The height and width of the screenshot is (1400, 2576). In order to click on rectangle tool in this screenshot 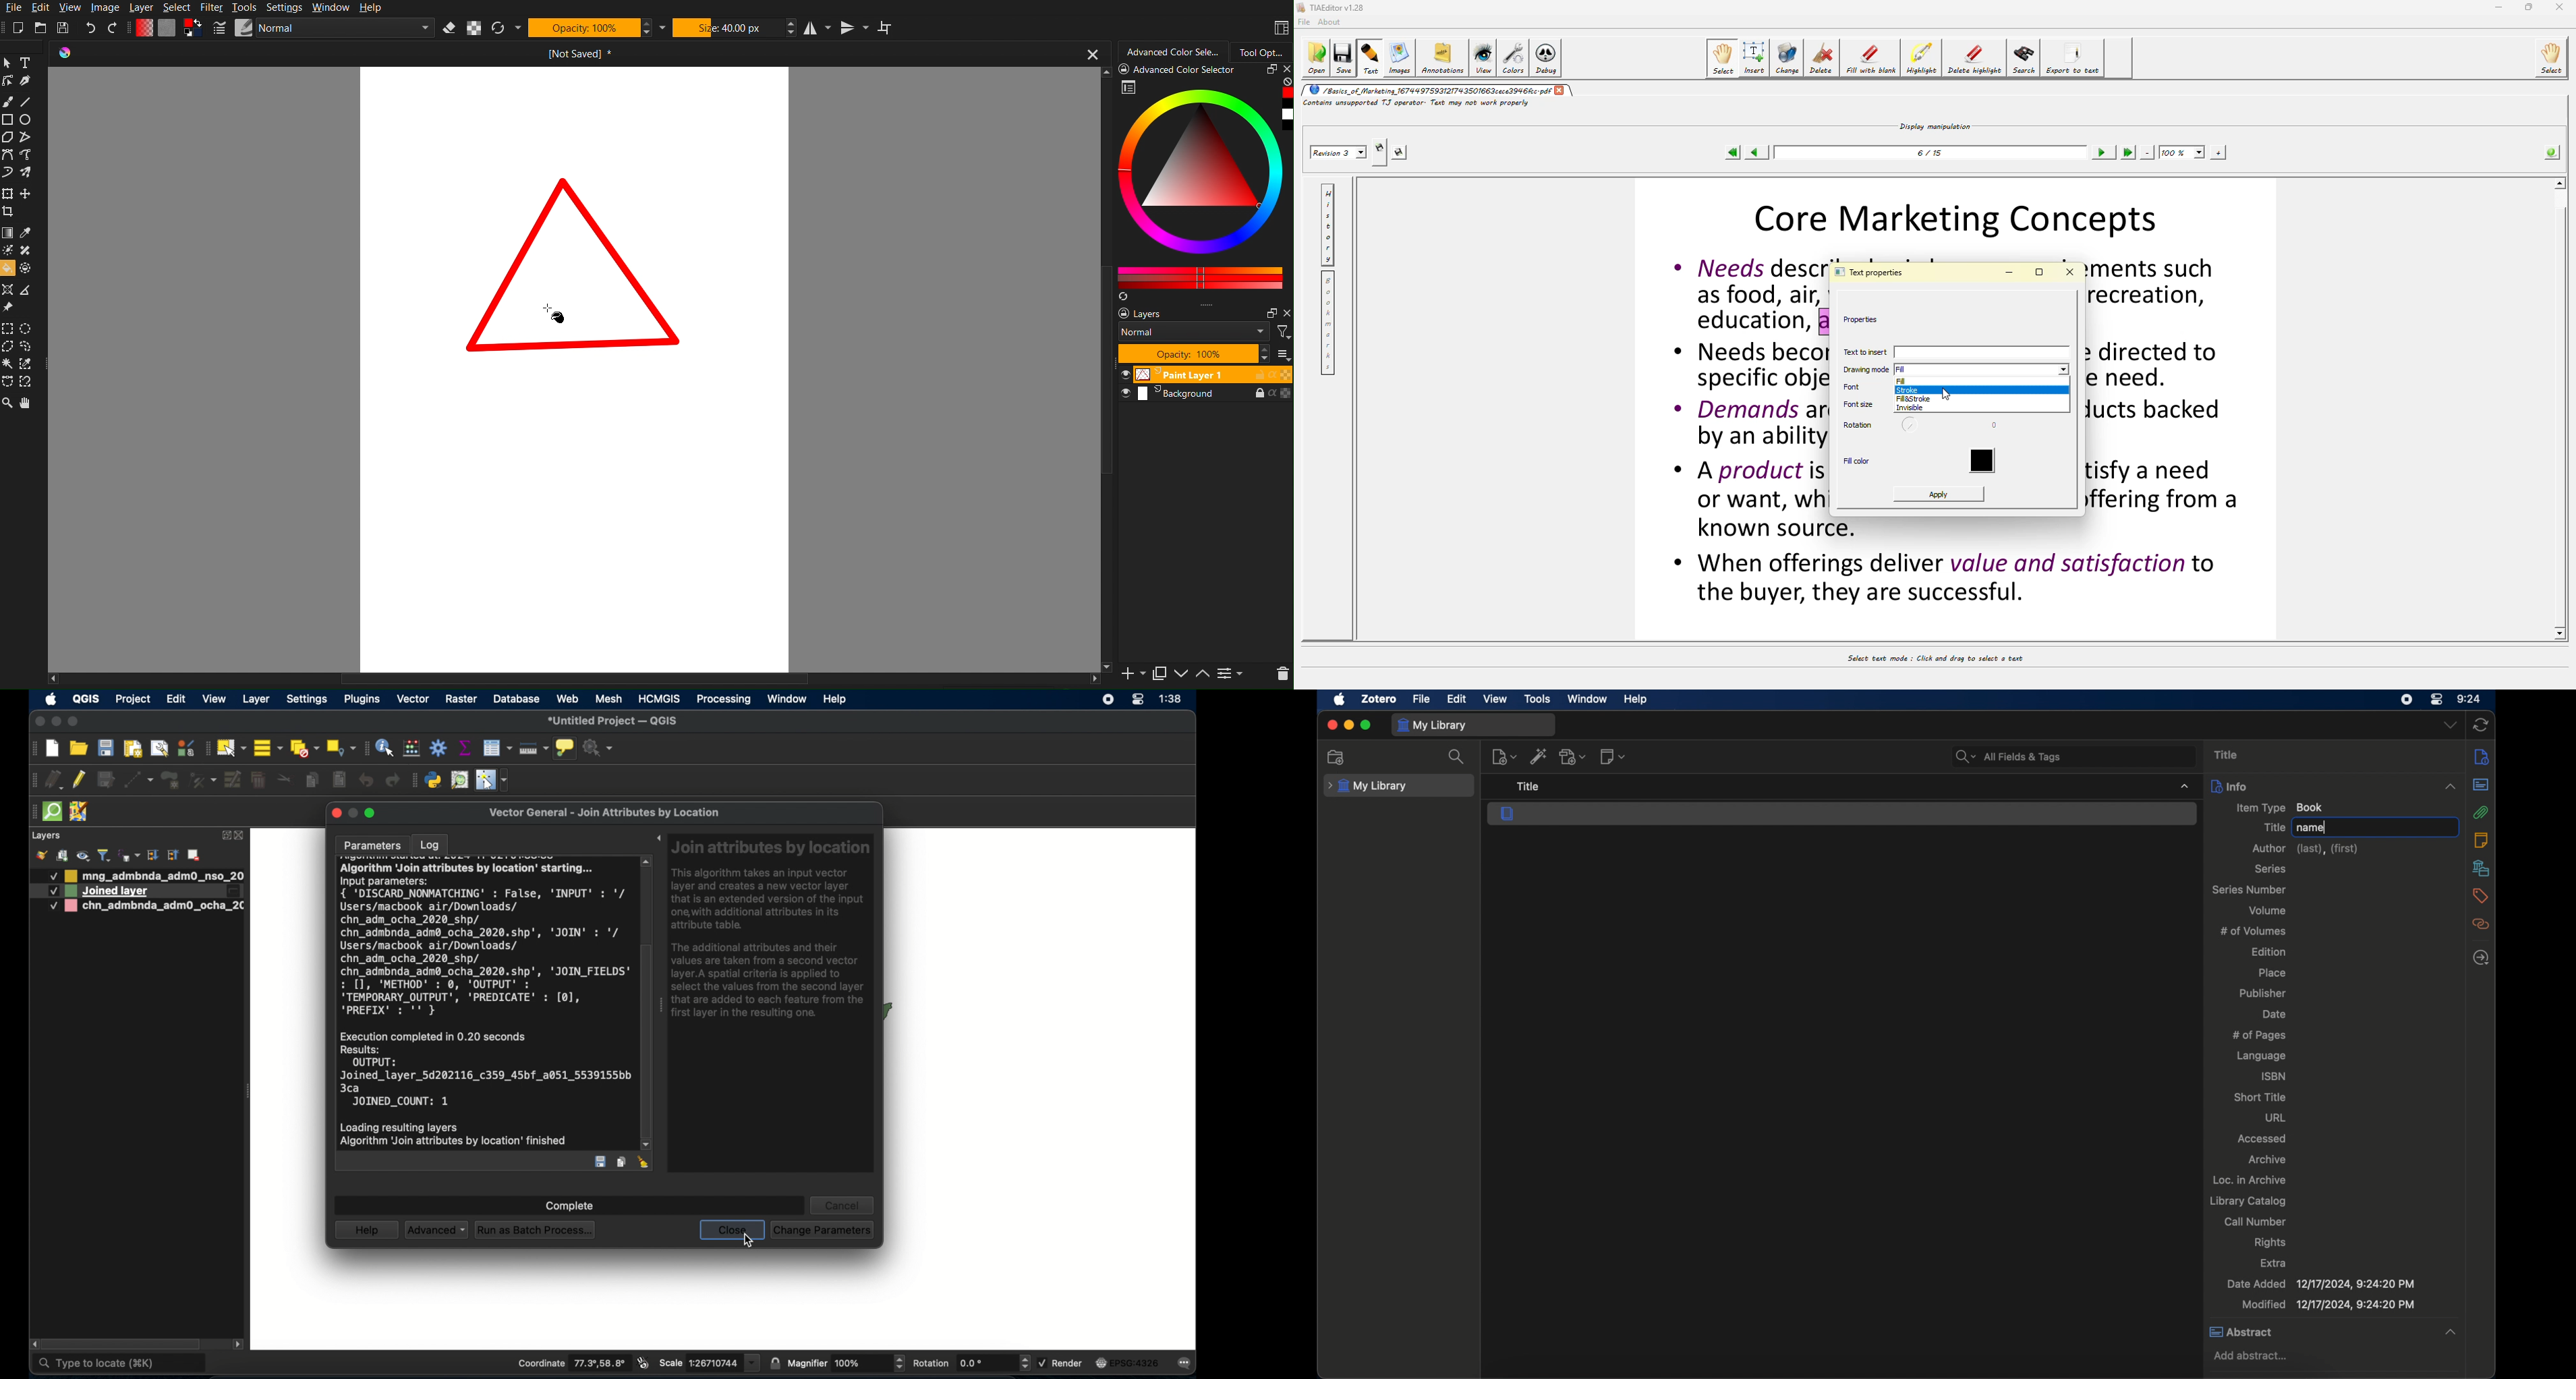, I will do `click(8, 119)`.